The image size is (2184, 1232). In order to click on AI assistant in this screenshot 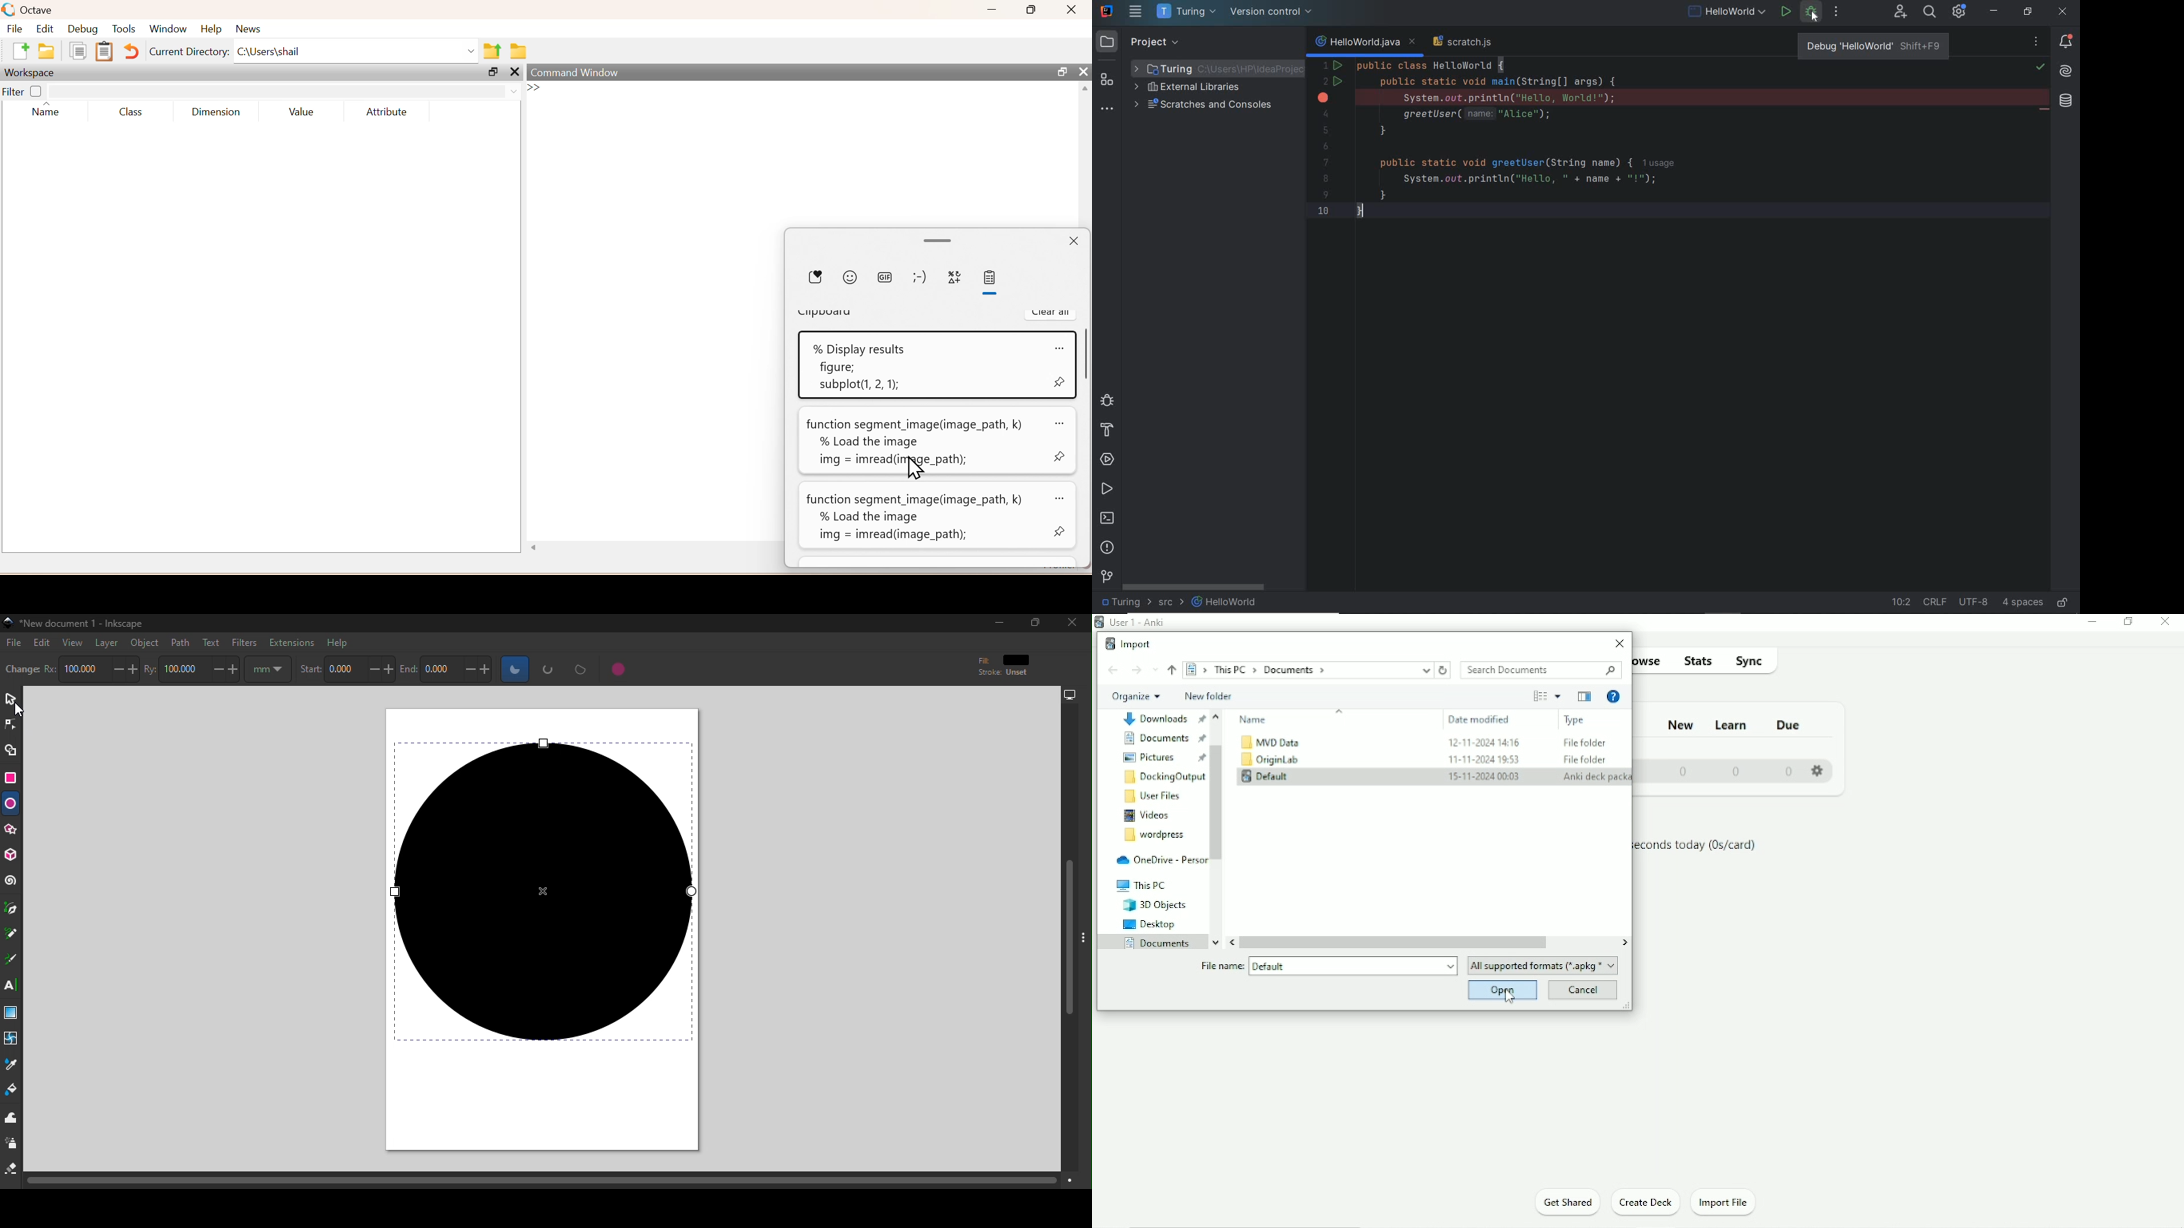, I will do `click(2066, 72)`.